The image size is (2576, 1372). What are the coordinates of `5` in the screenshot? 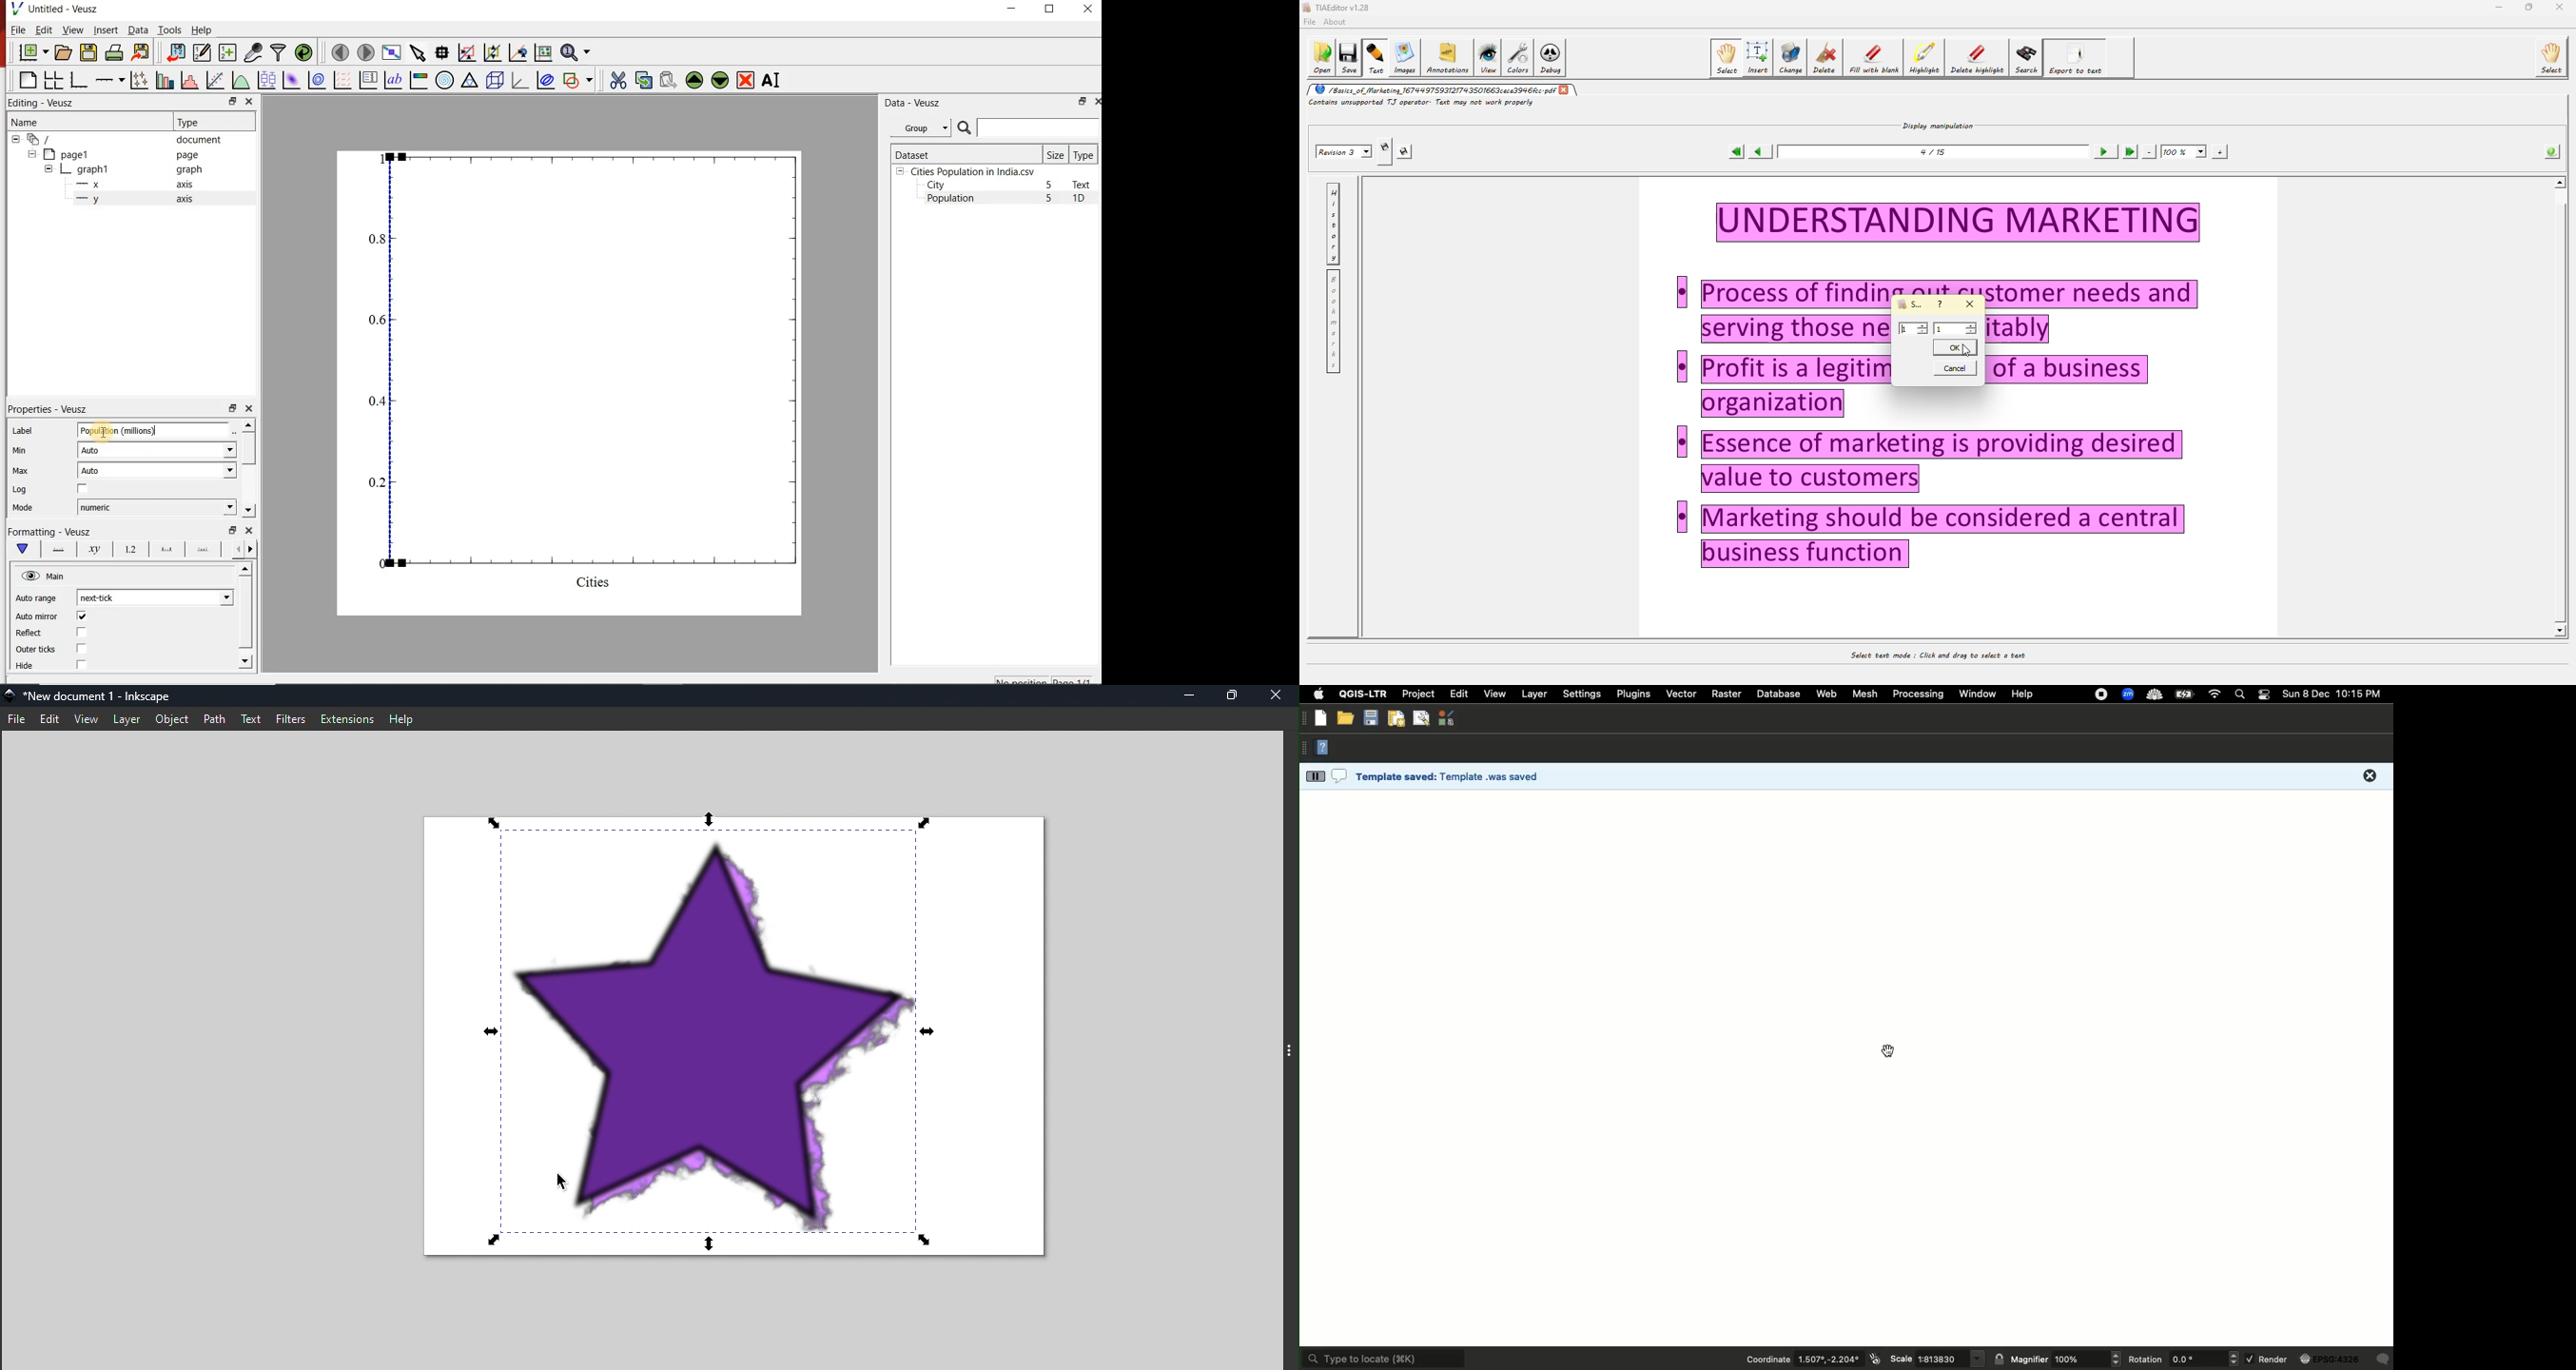 It's located at (1050, 199).